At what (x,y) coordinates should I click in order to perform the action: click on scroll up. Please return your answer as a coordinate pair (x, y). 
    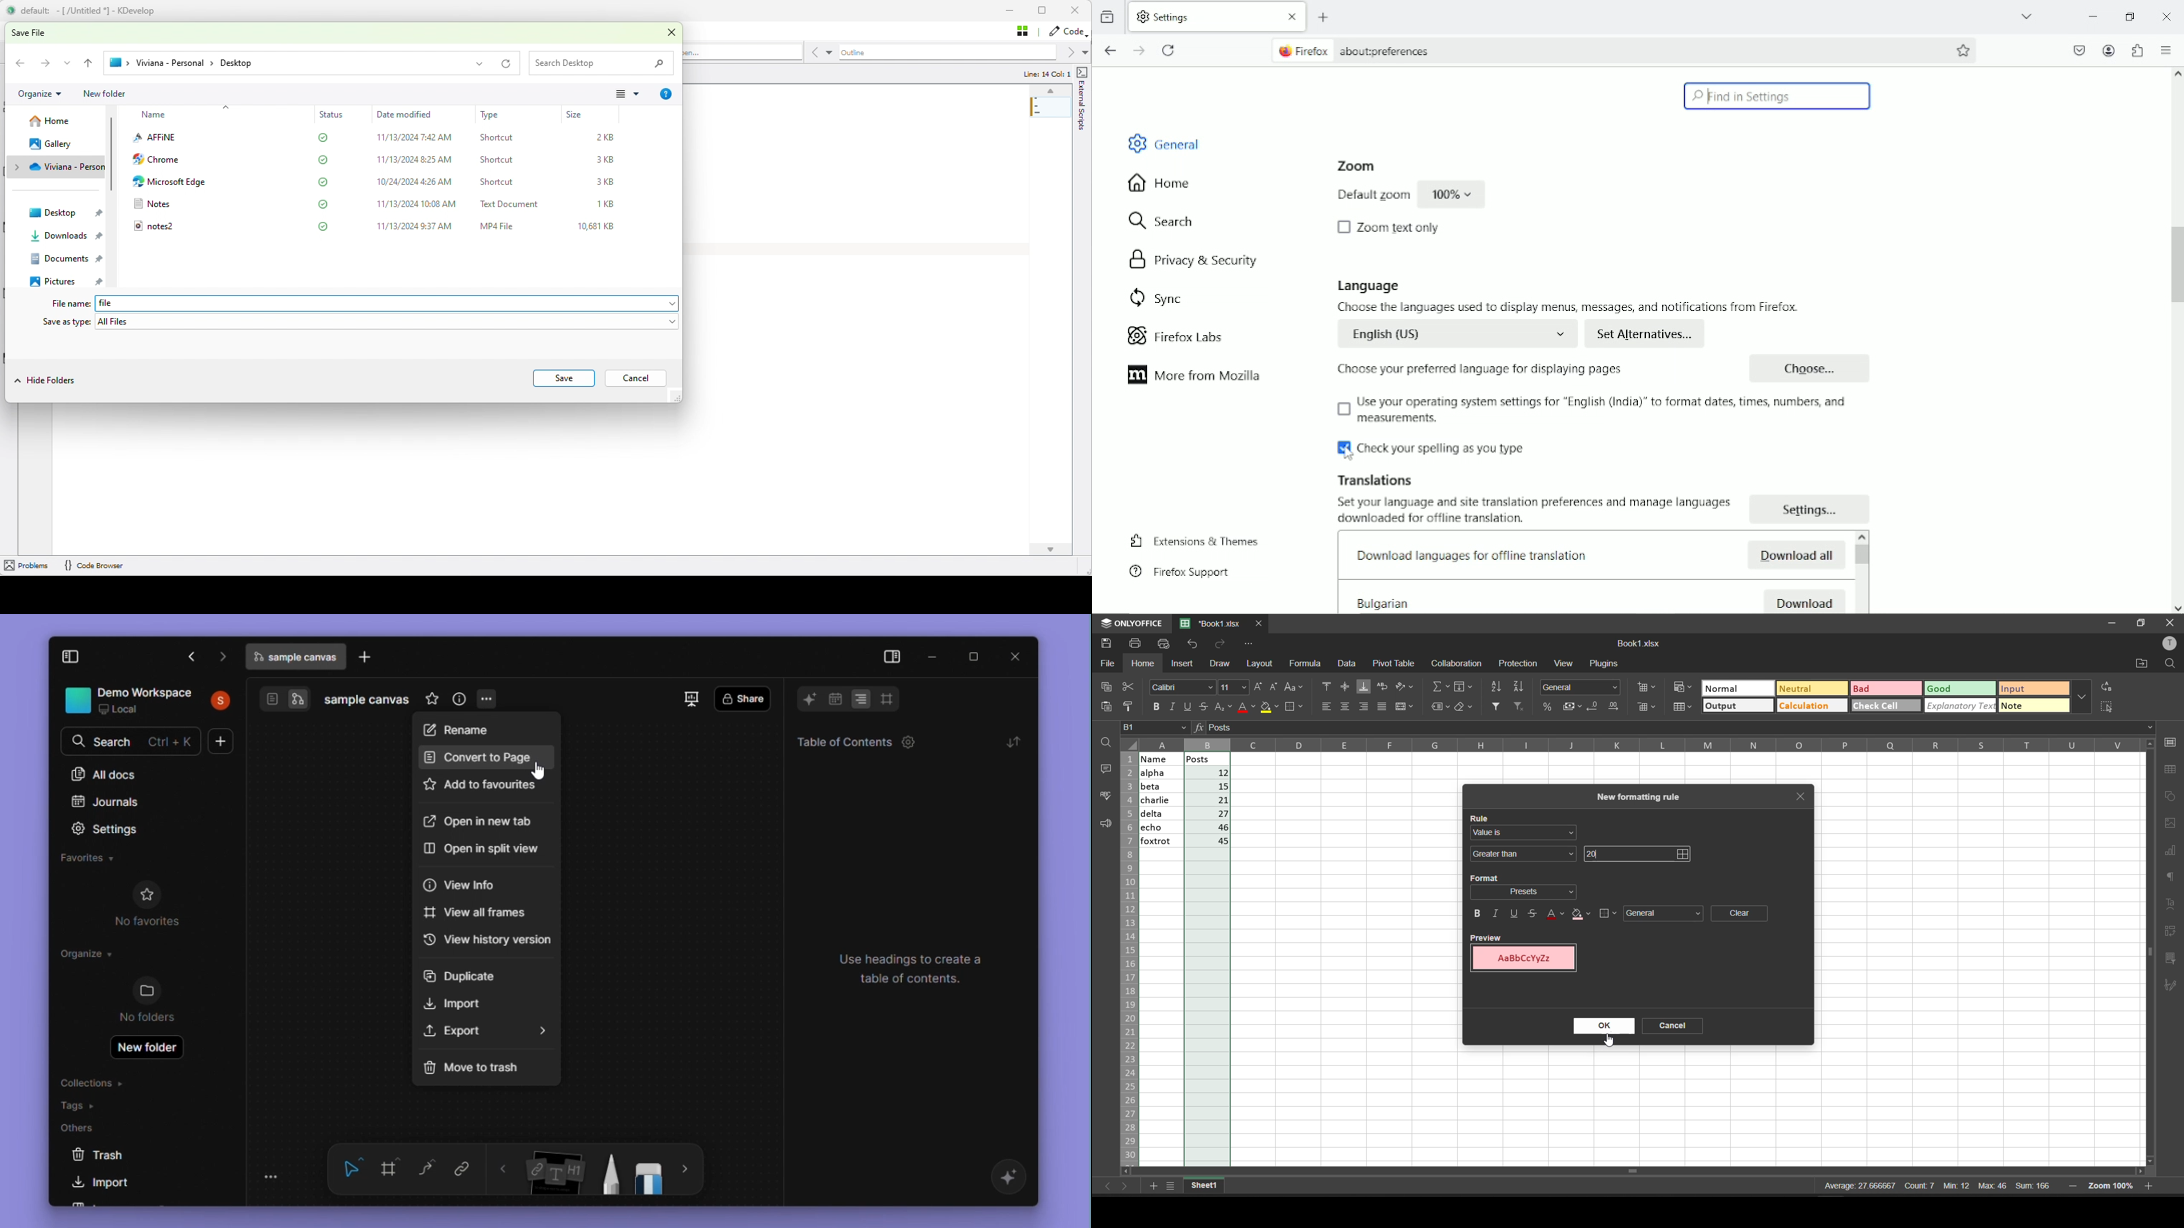
    Looking at the image, I should click on (2150, 745).